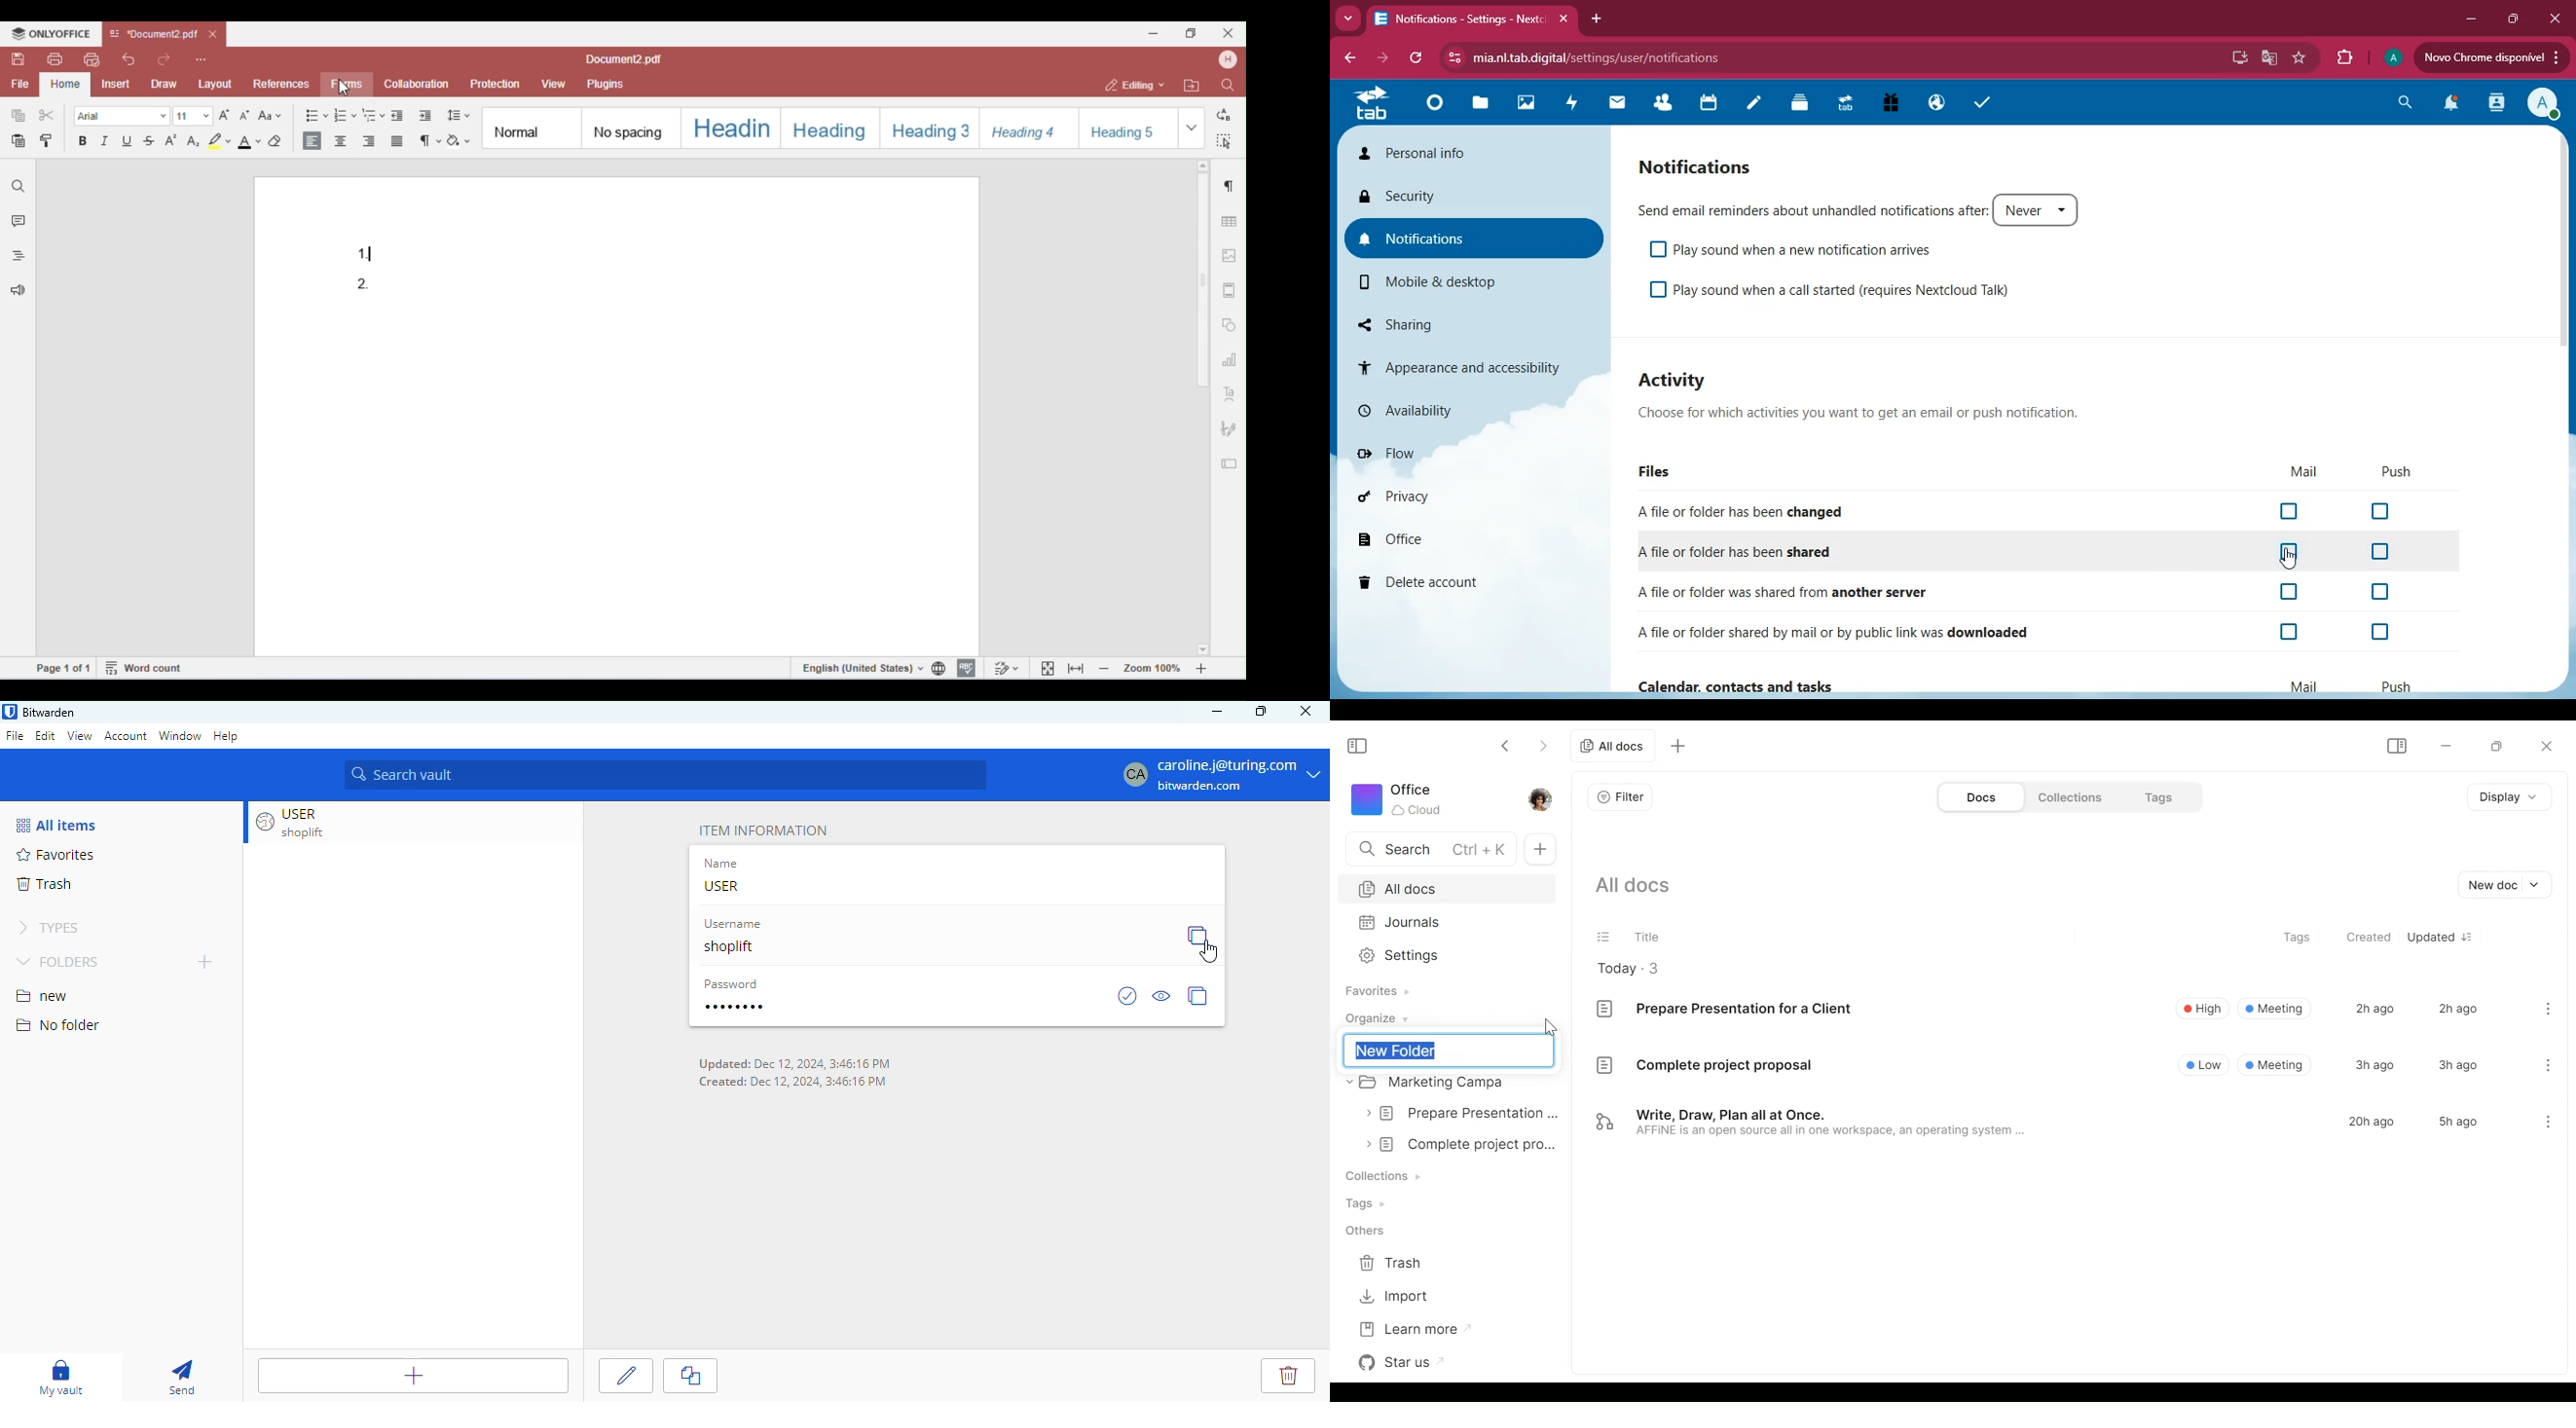  What do you see at coordinates (1375, 58) in the screenshot?
I see `forward` at bounding box center [1375, 58].